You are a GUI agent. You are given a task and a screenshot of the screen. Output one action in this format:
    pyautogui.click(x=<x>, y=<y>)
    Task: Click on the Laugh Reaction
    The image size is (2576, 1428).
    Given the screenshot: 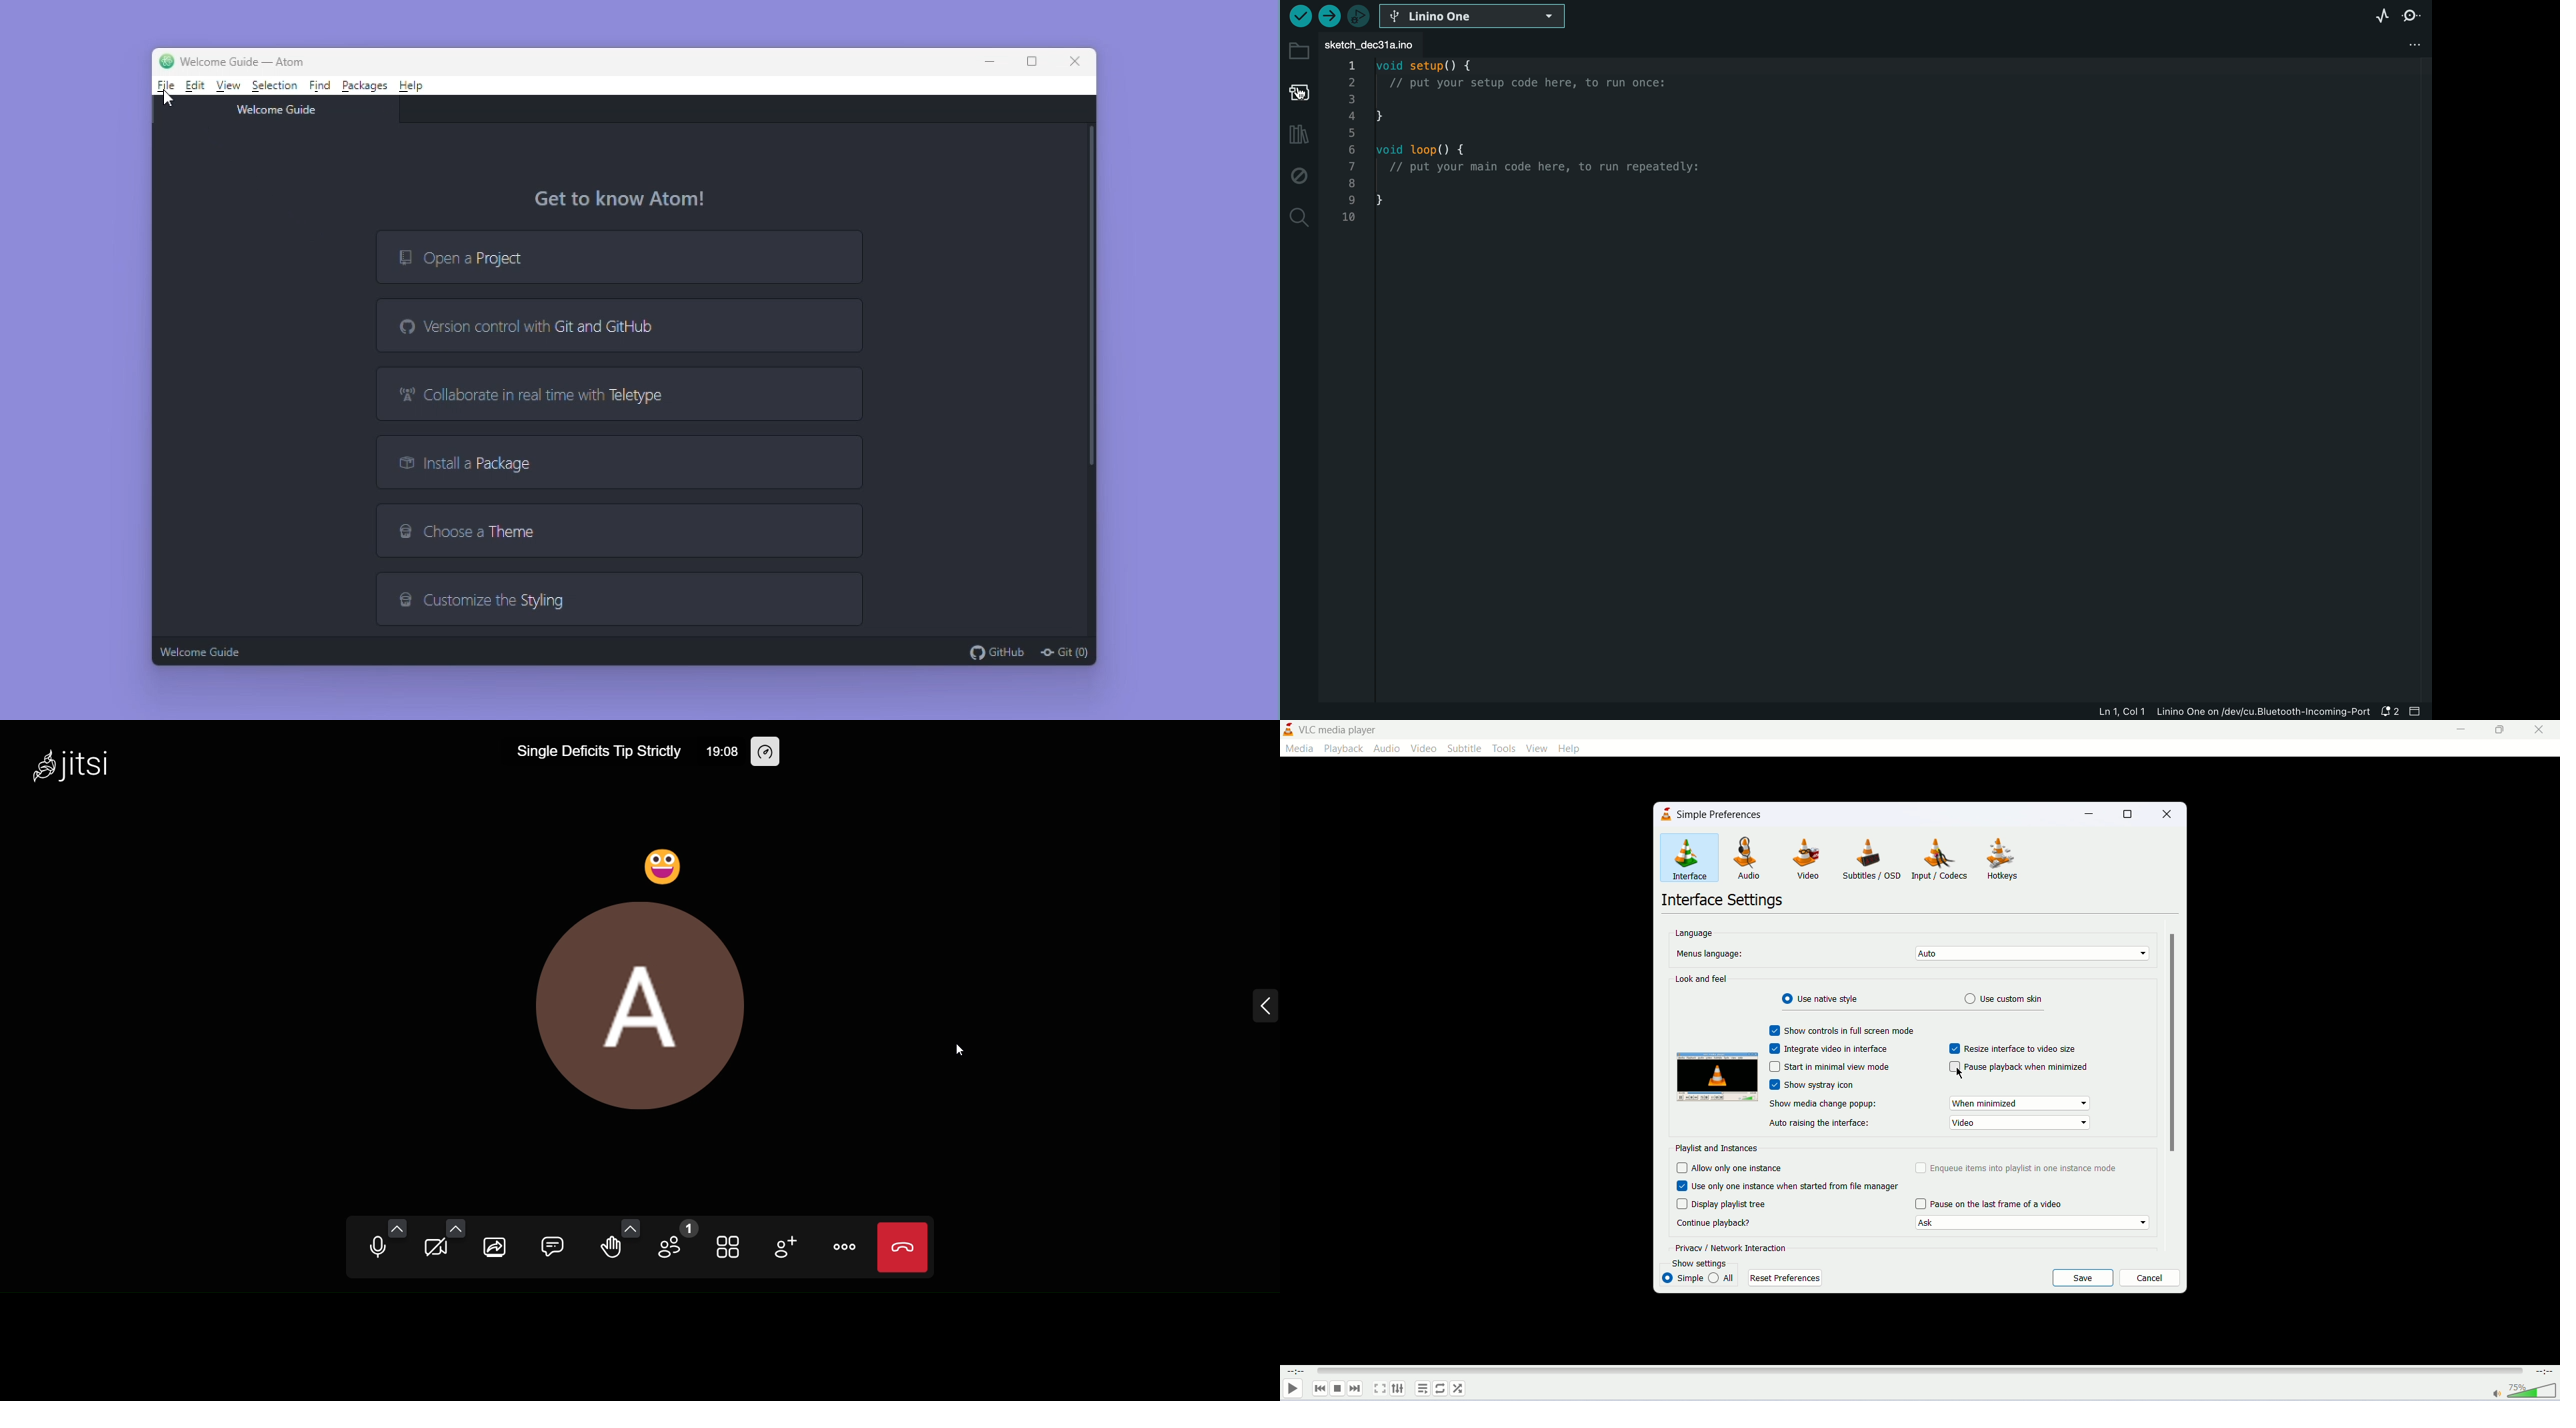 What is the action you would take?
    pyautogui.click(x=661, y=862)
    